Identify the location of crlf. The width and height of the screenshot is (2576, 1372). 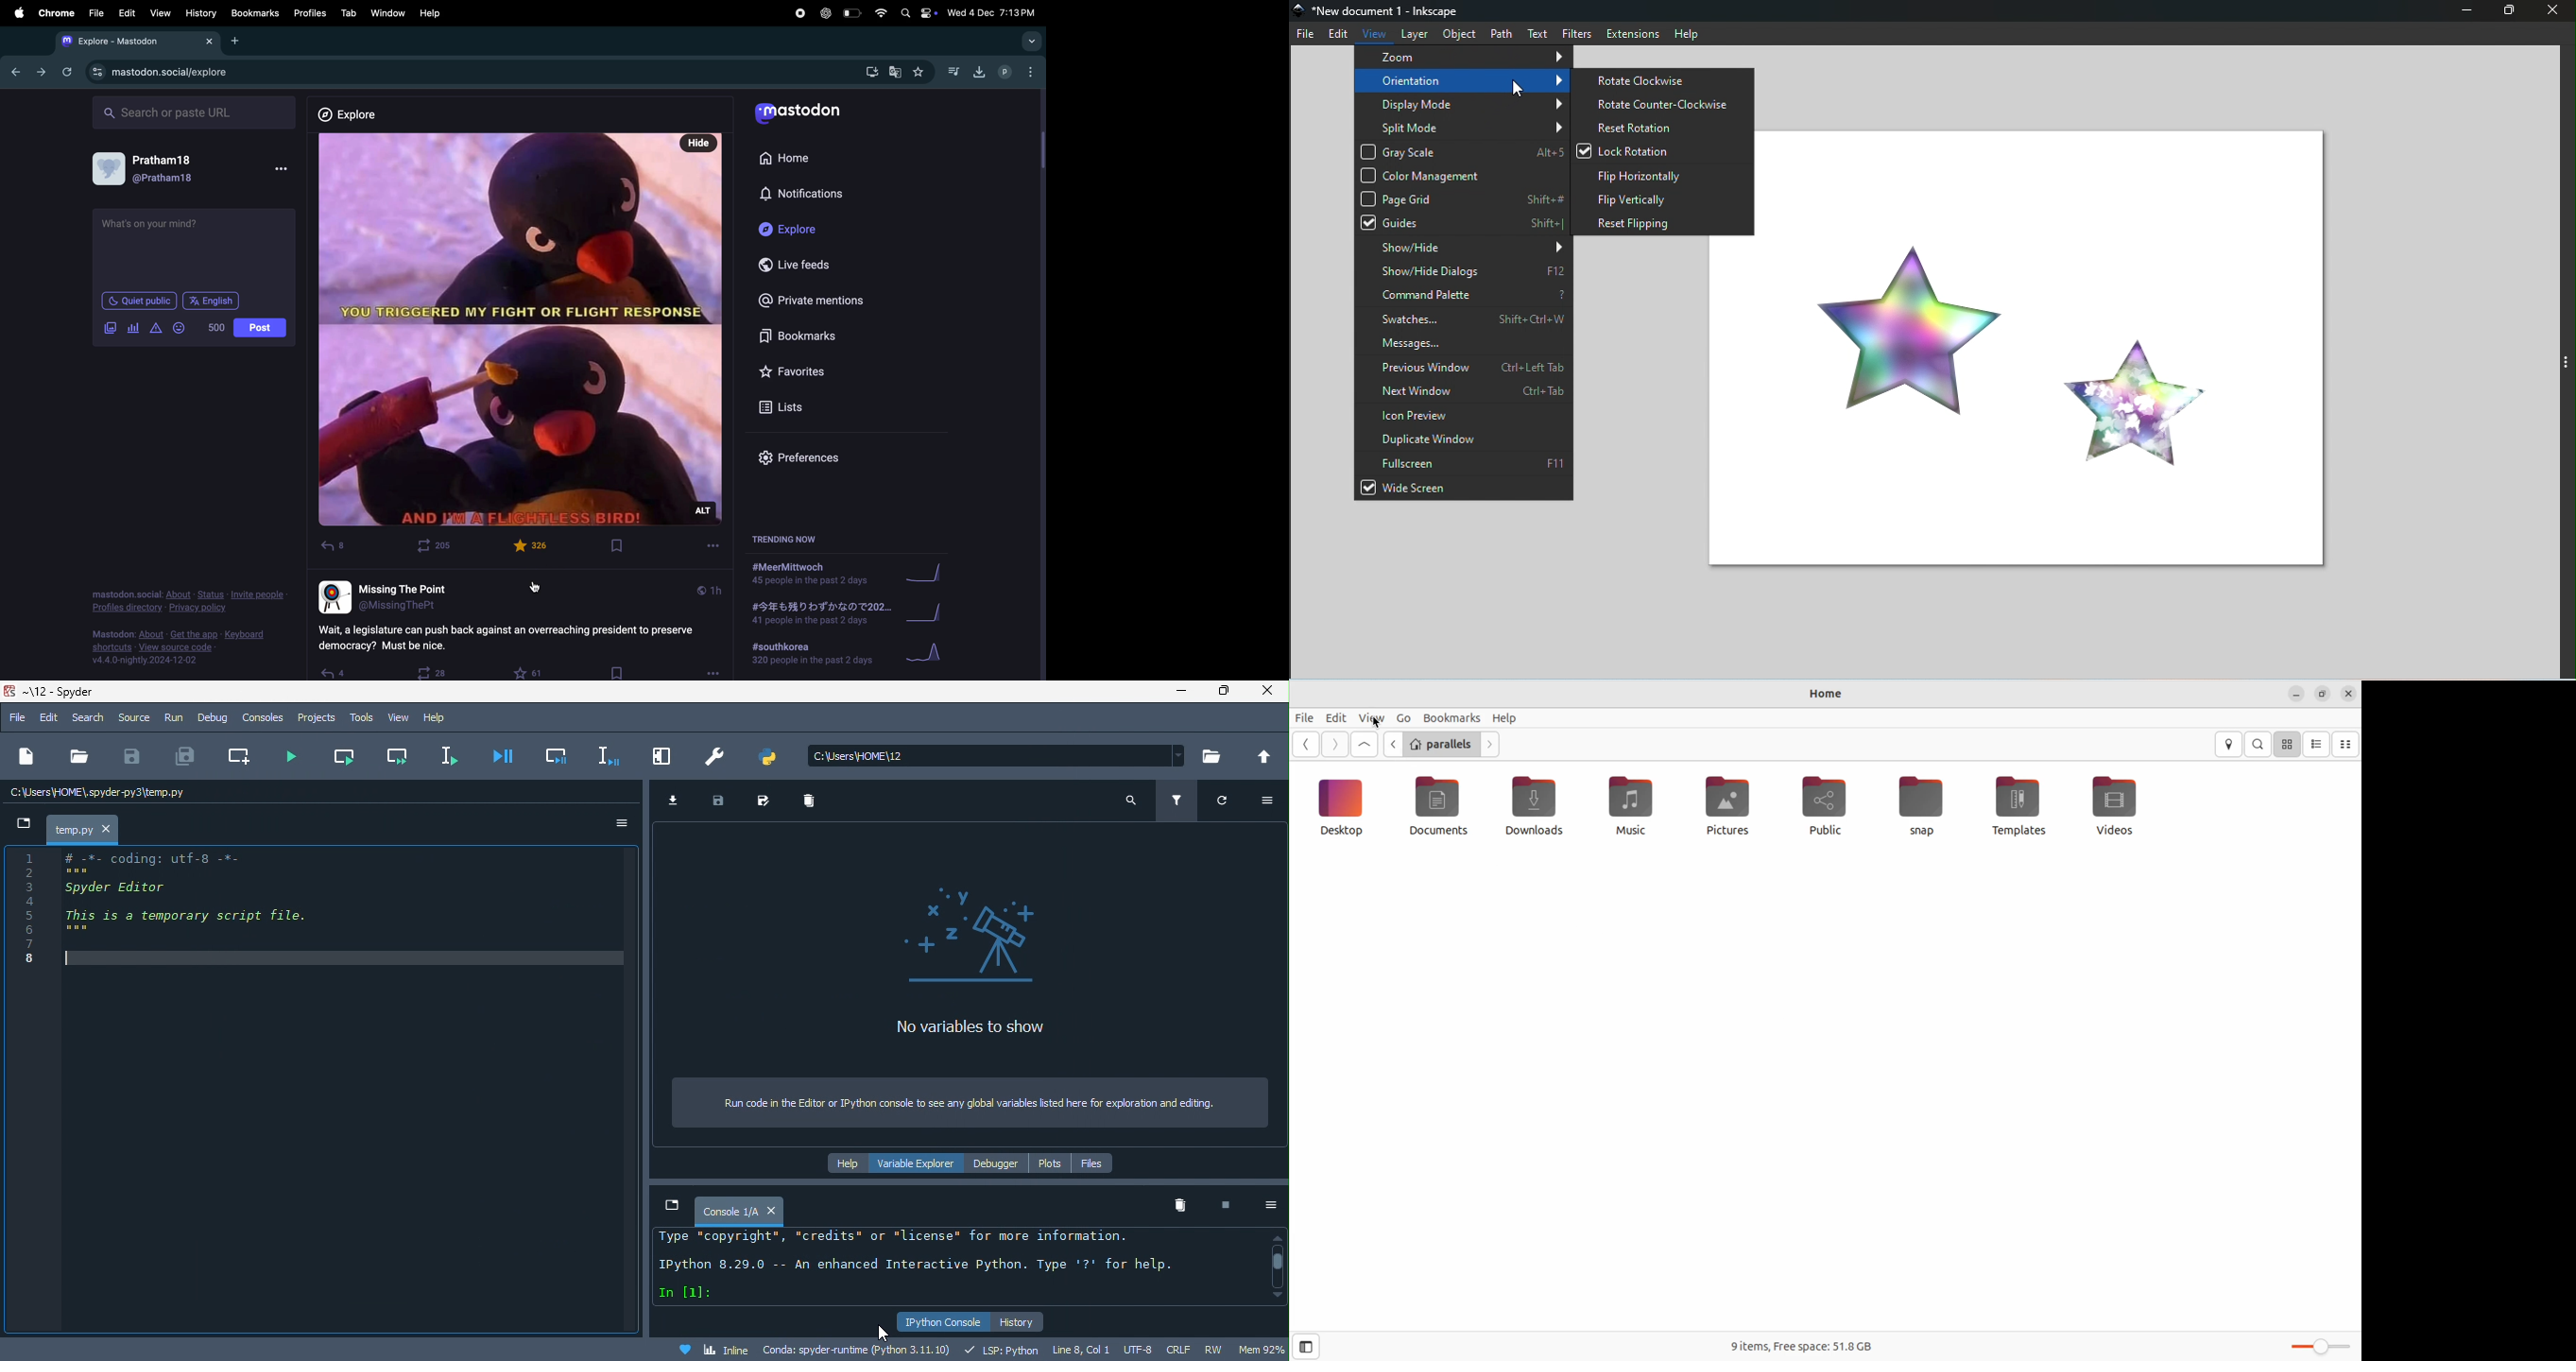
(1182, 1349).